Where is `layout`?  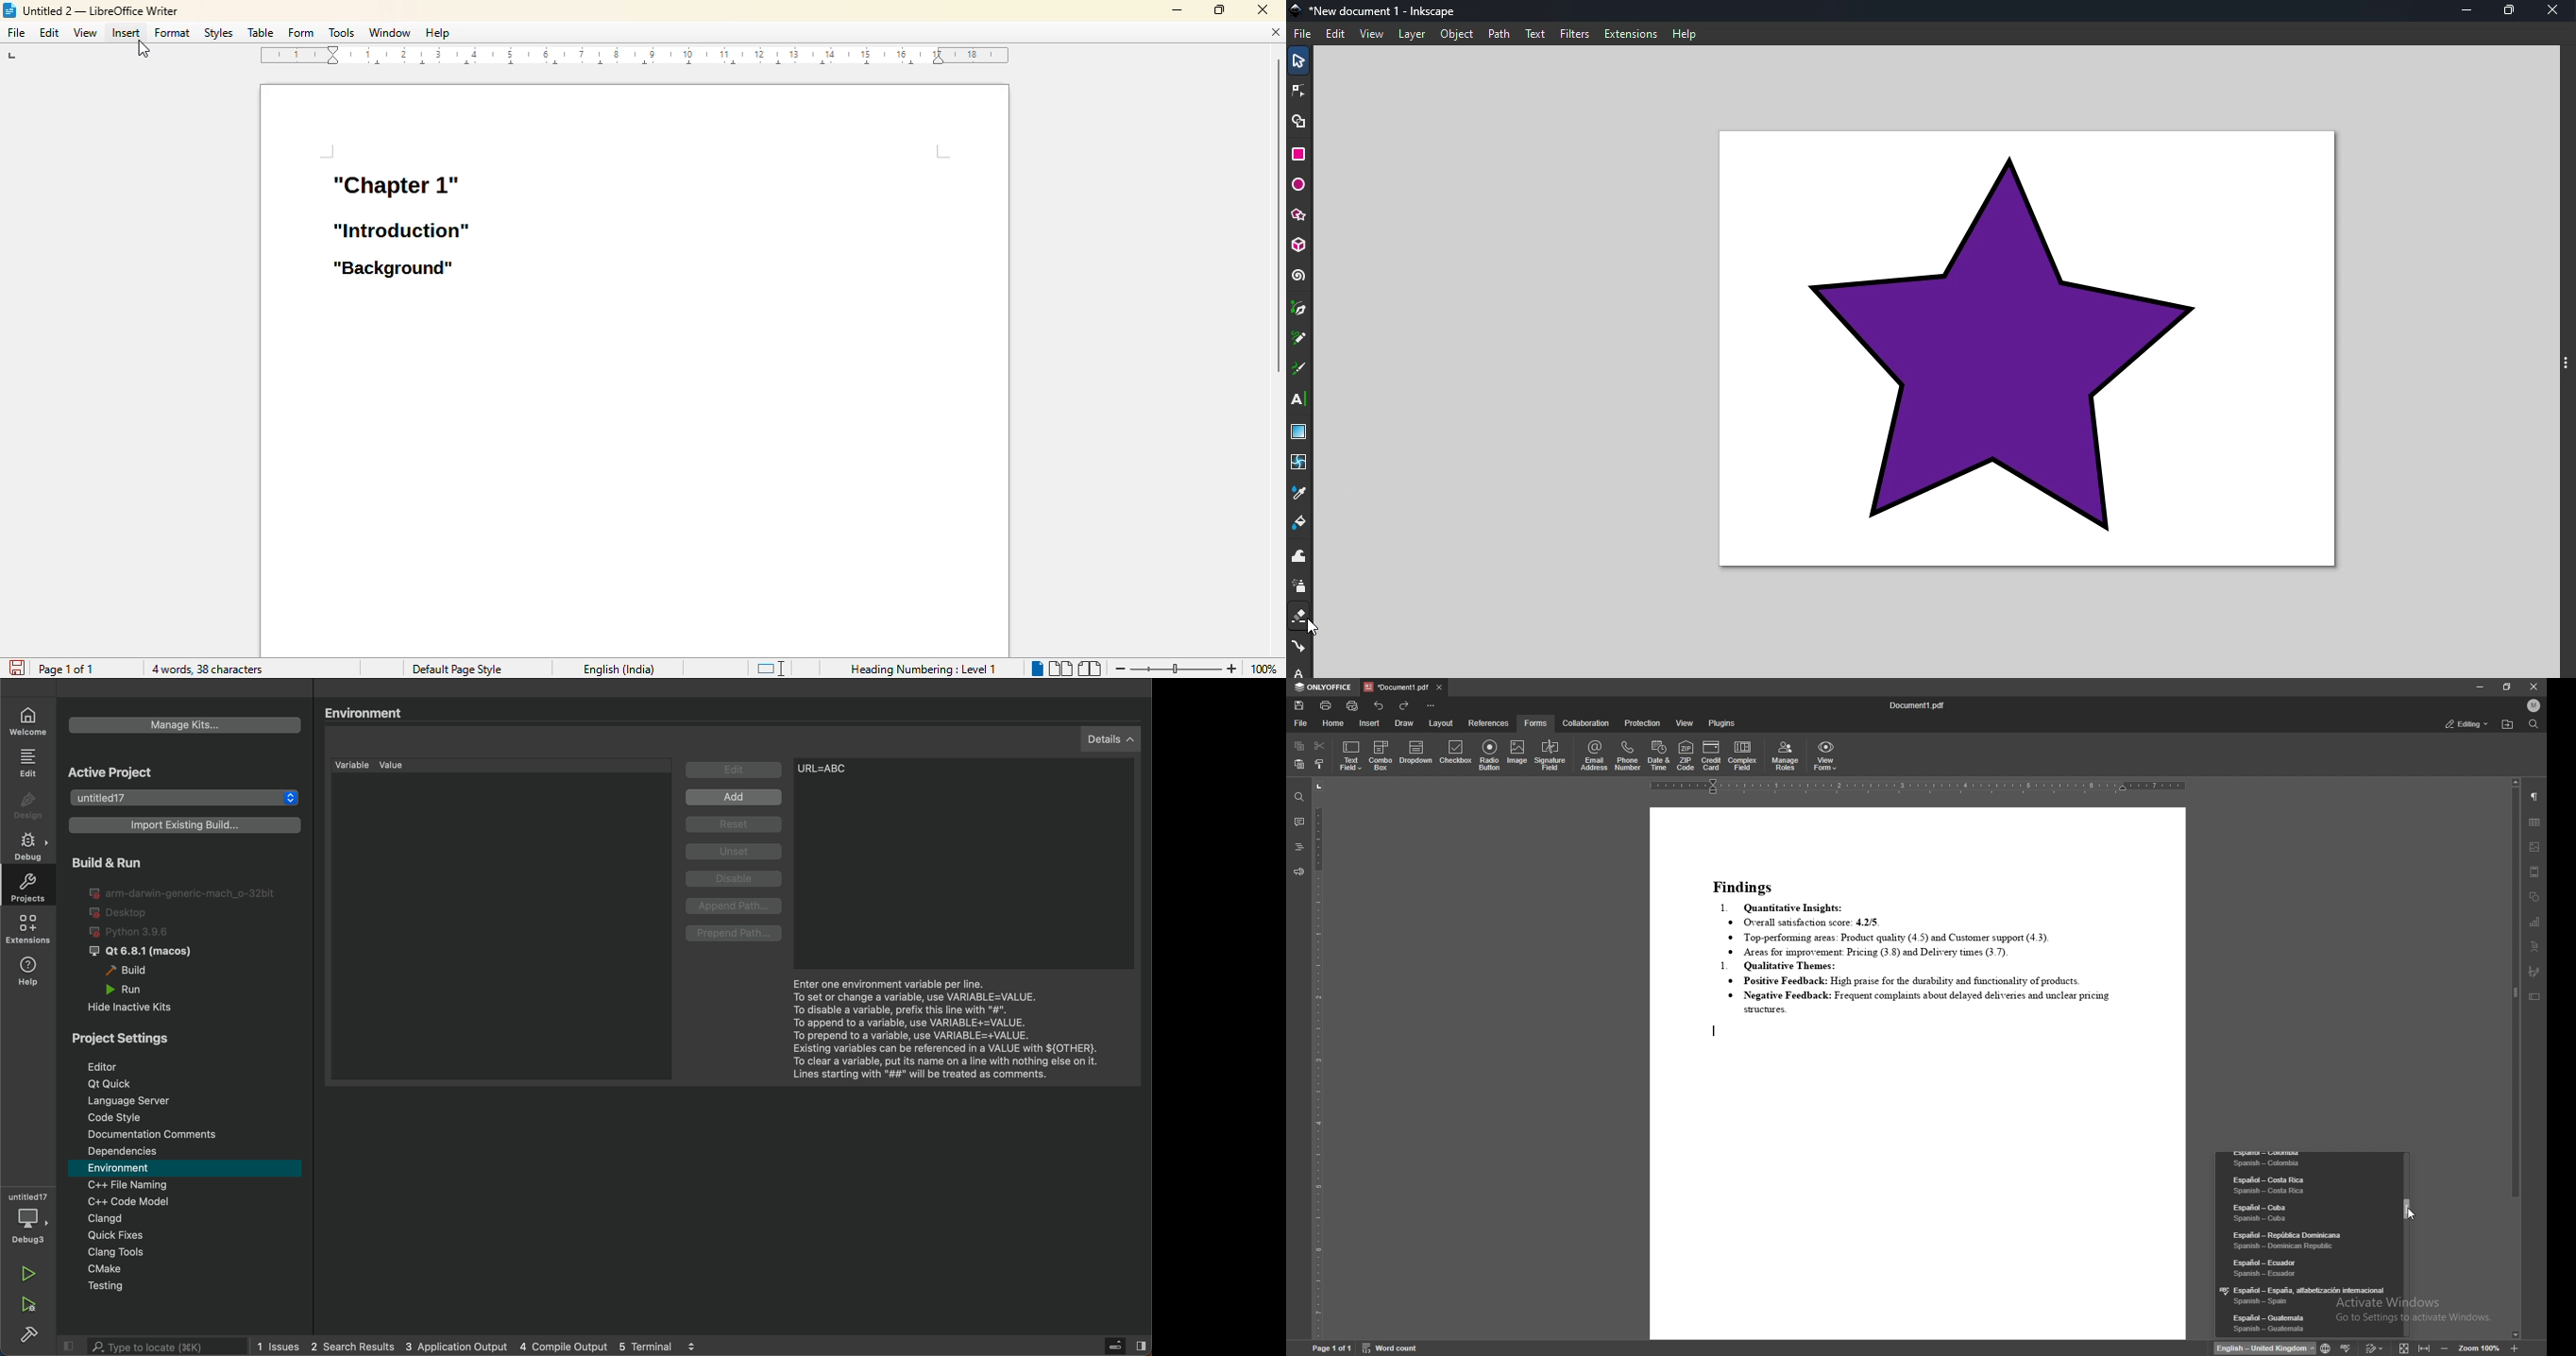
layout is located at coordinates (1441, 723).